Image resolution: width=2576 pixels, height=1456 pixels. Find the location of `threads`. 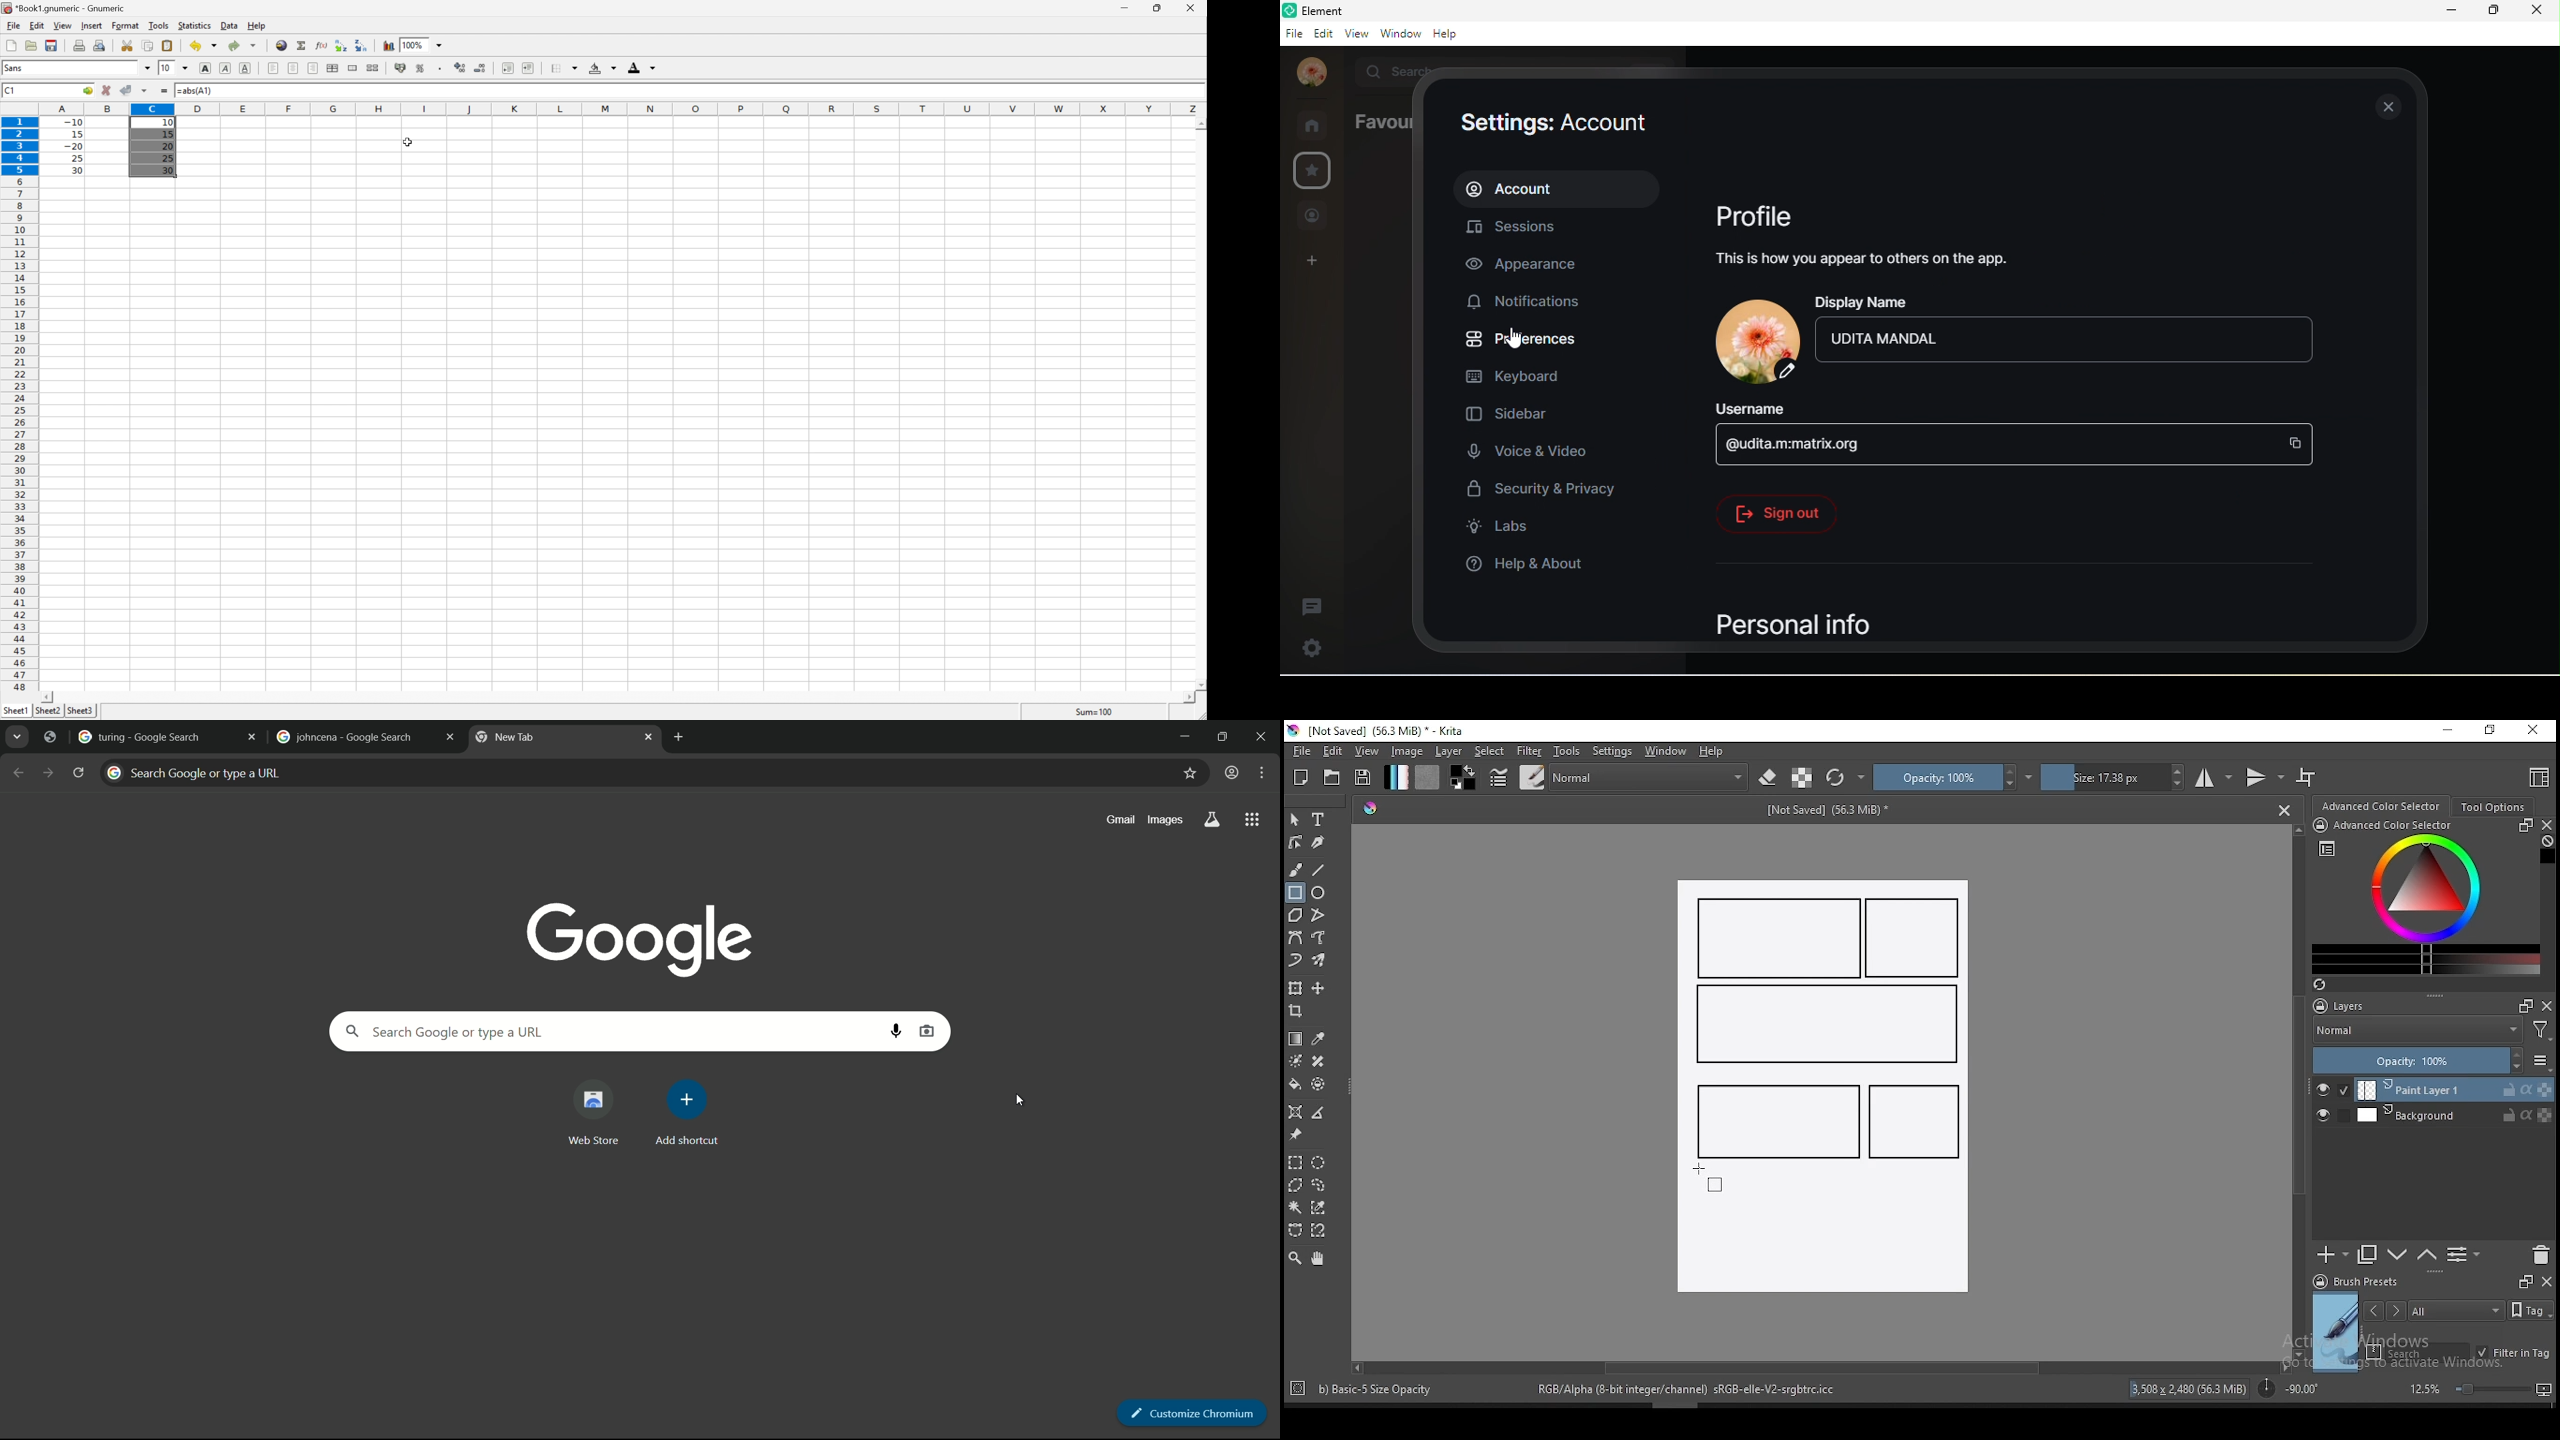

threads is located at coordinates (1316, 606).